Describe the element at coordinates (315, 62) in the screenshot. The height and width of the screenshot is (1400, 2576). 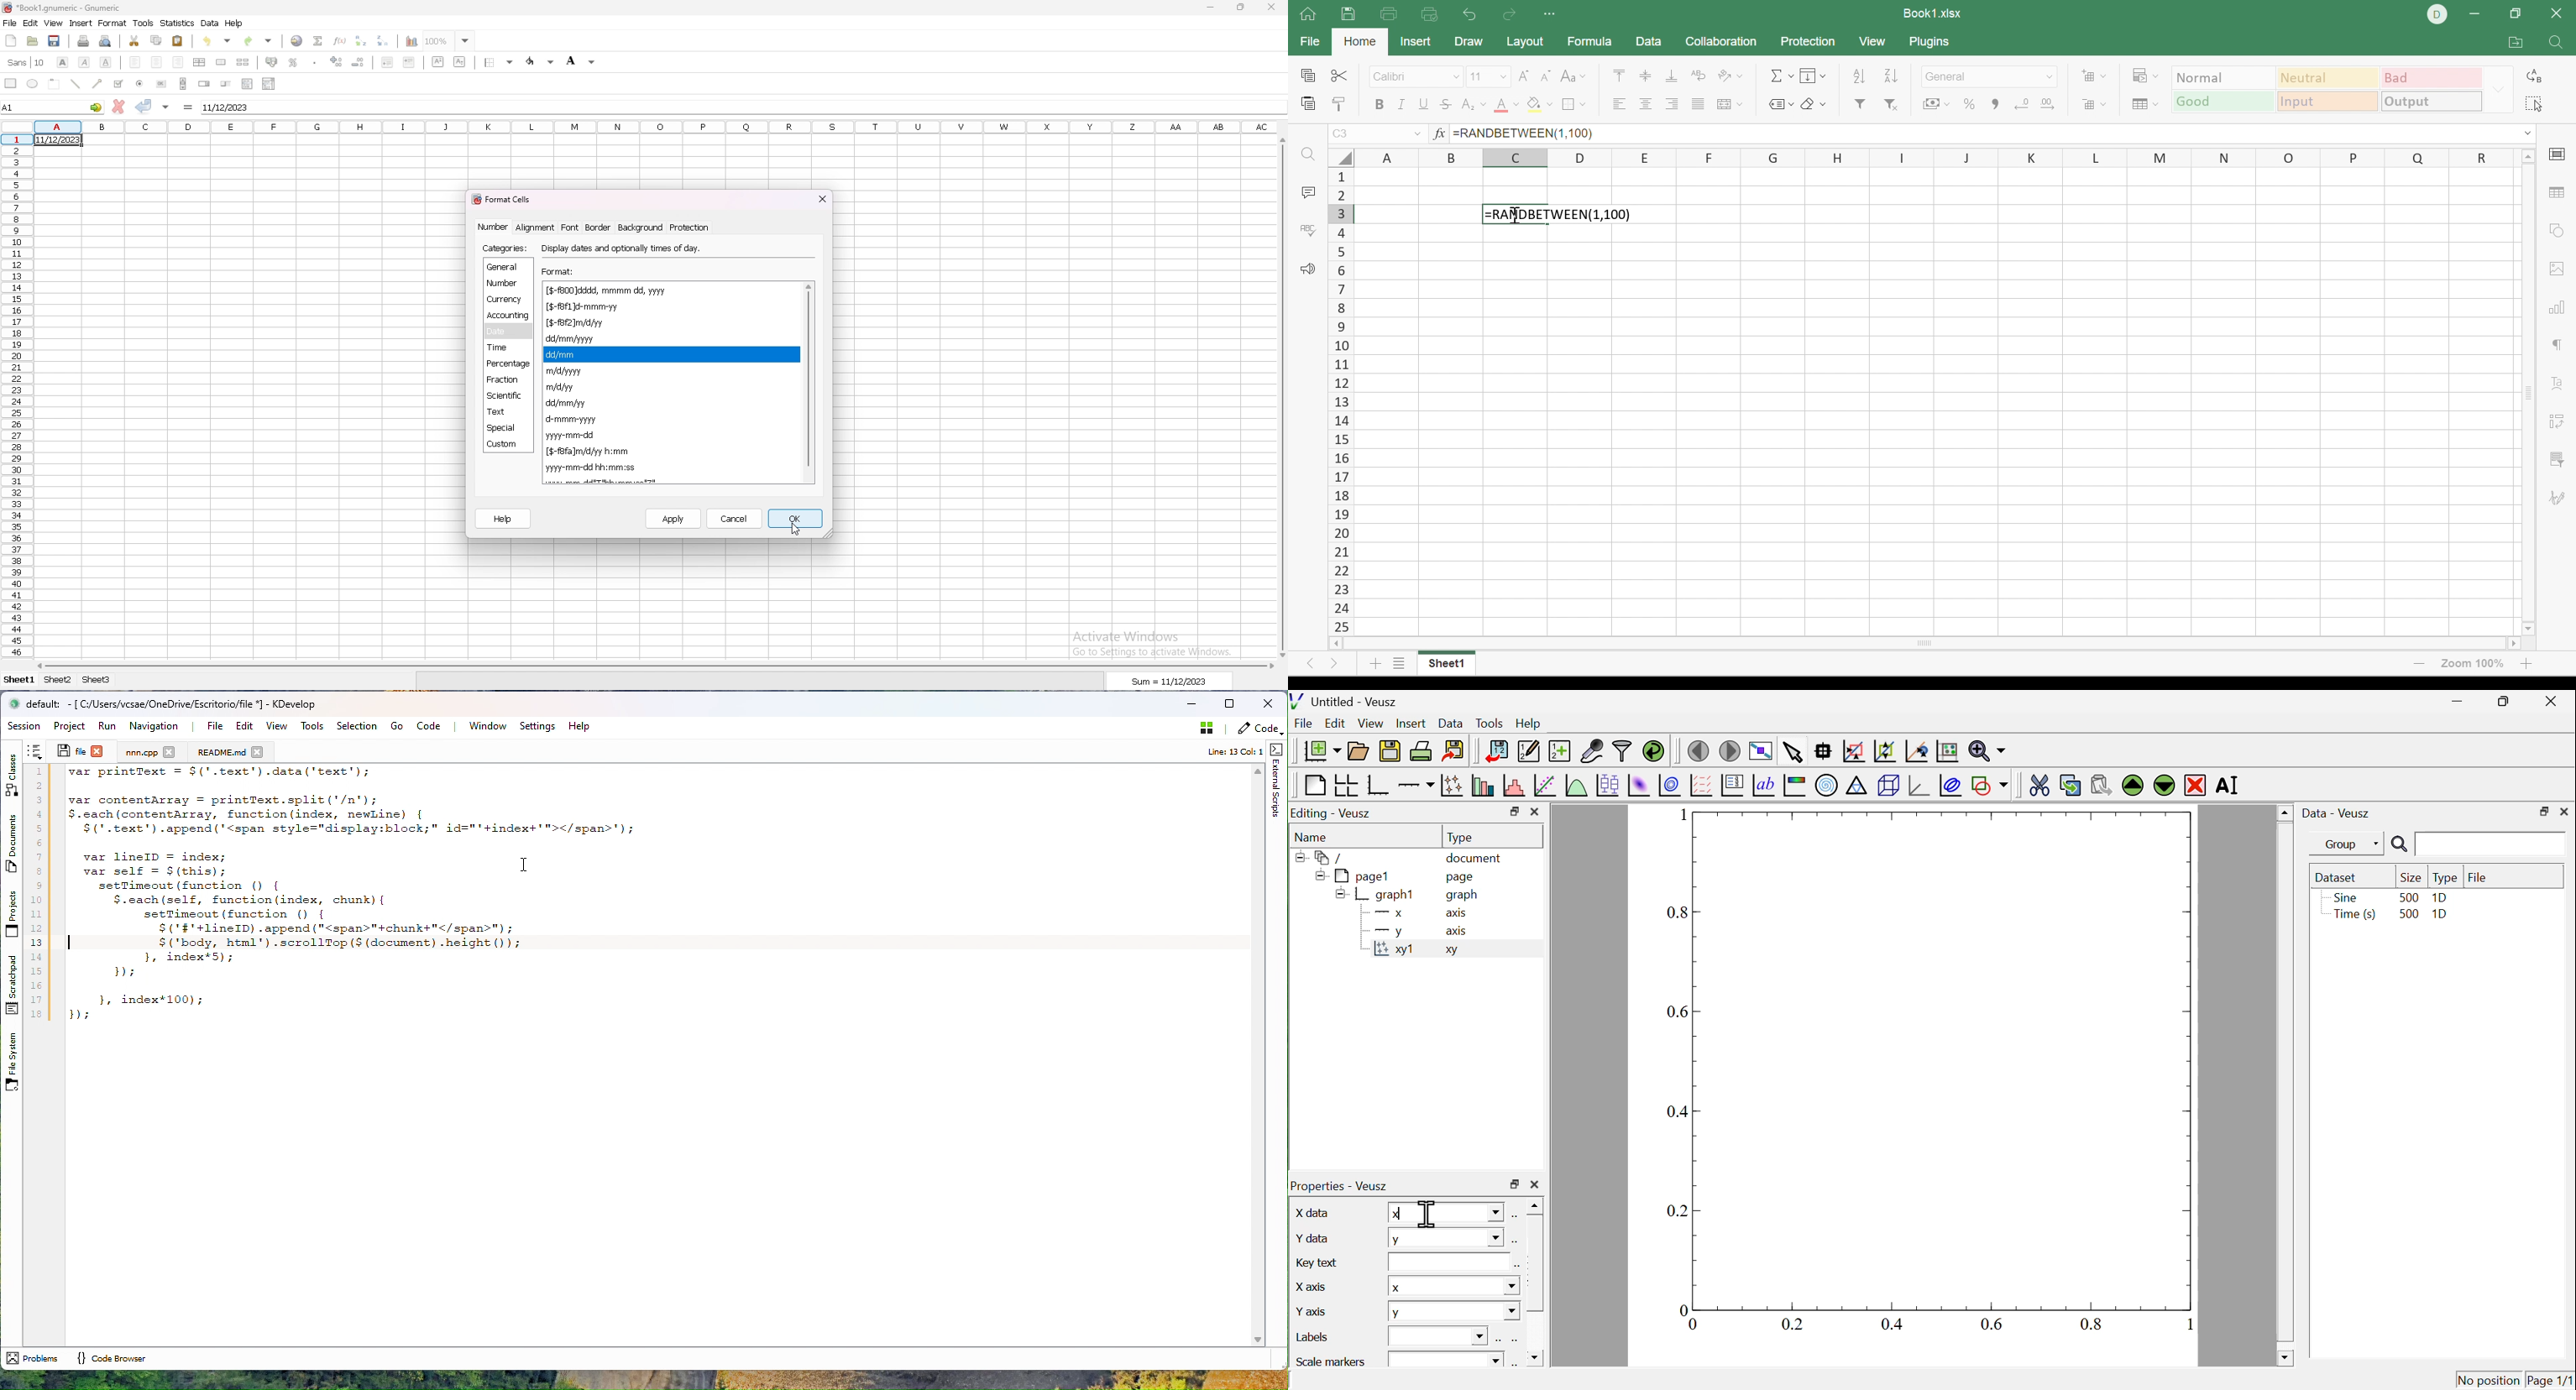
I see `thousands separator` at that location.